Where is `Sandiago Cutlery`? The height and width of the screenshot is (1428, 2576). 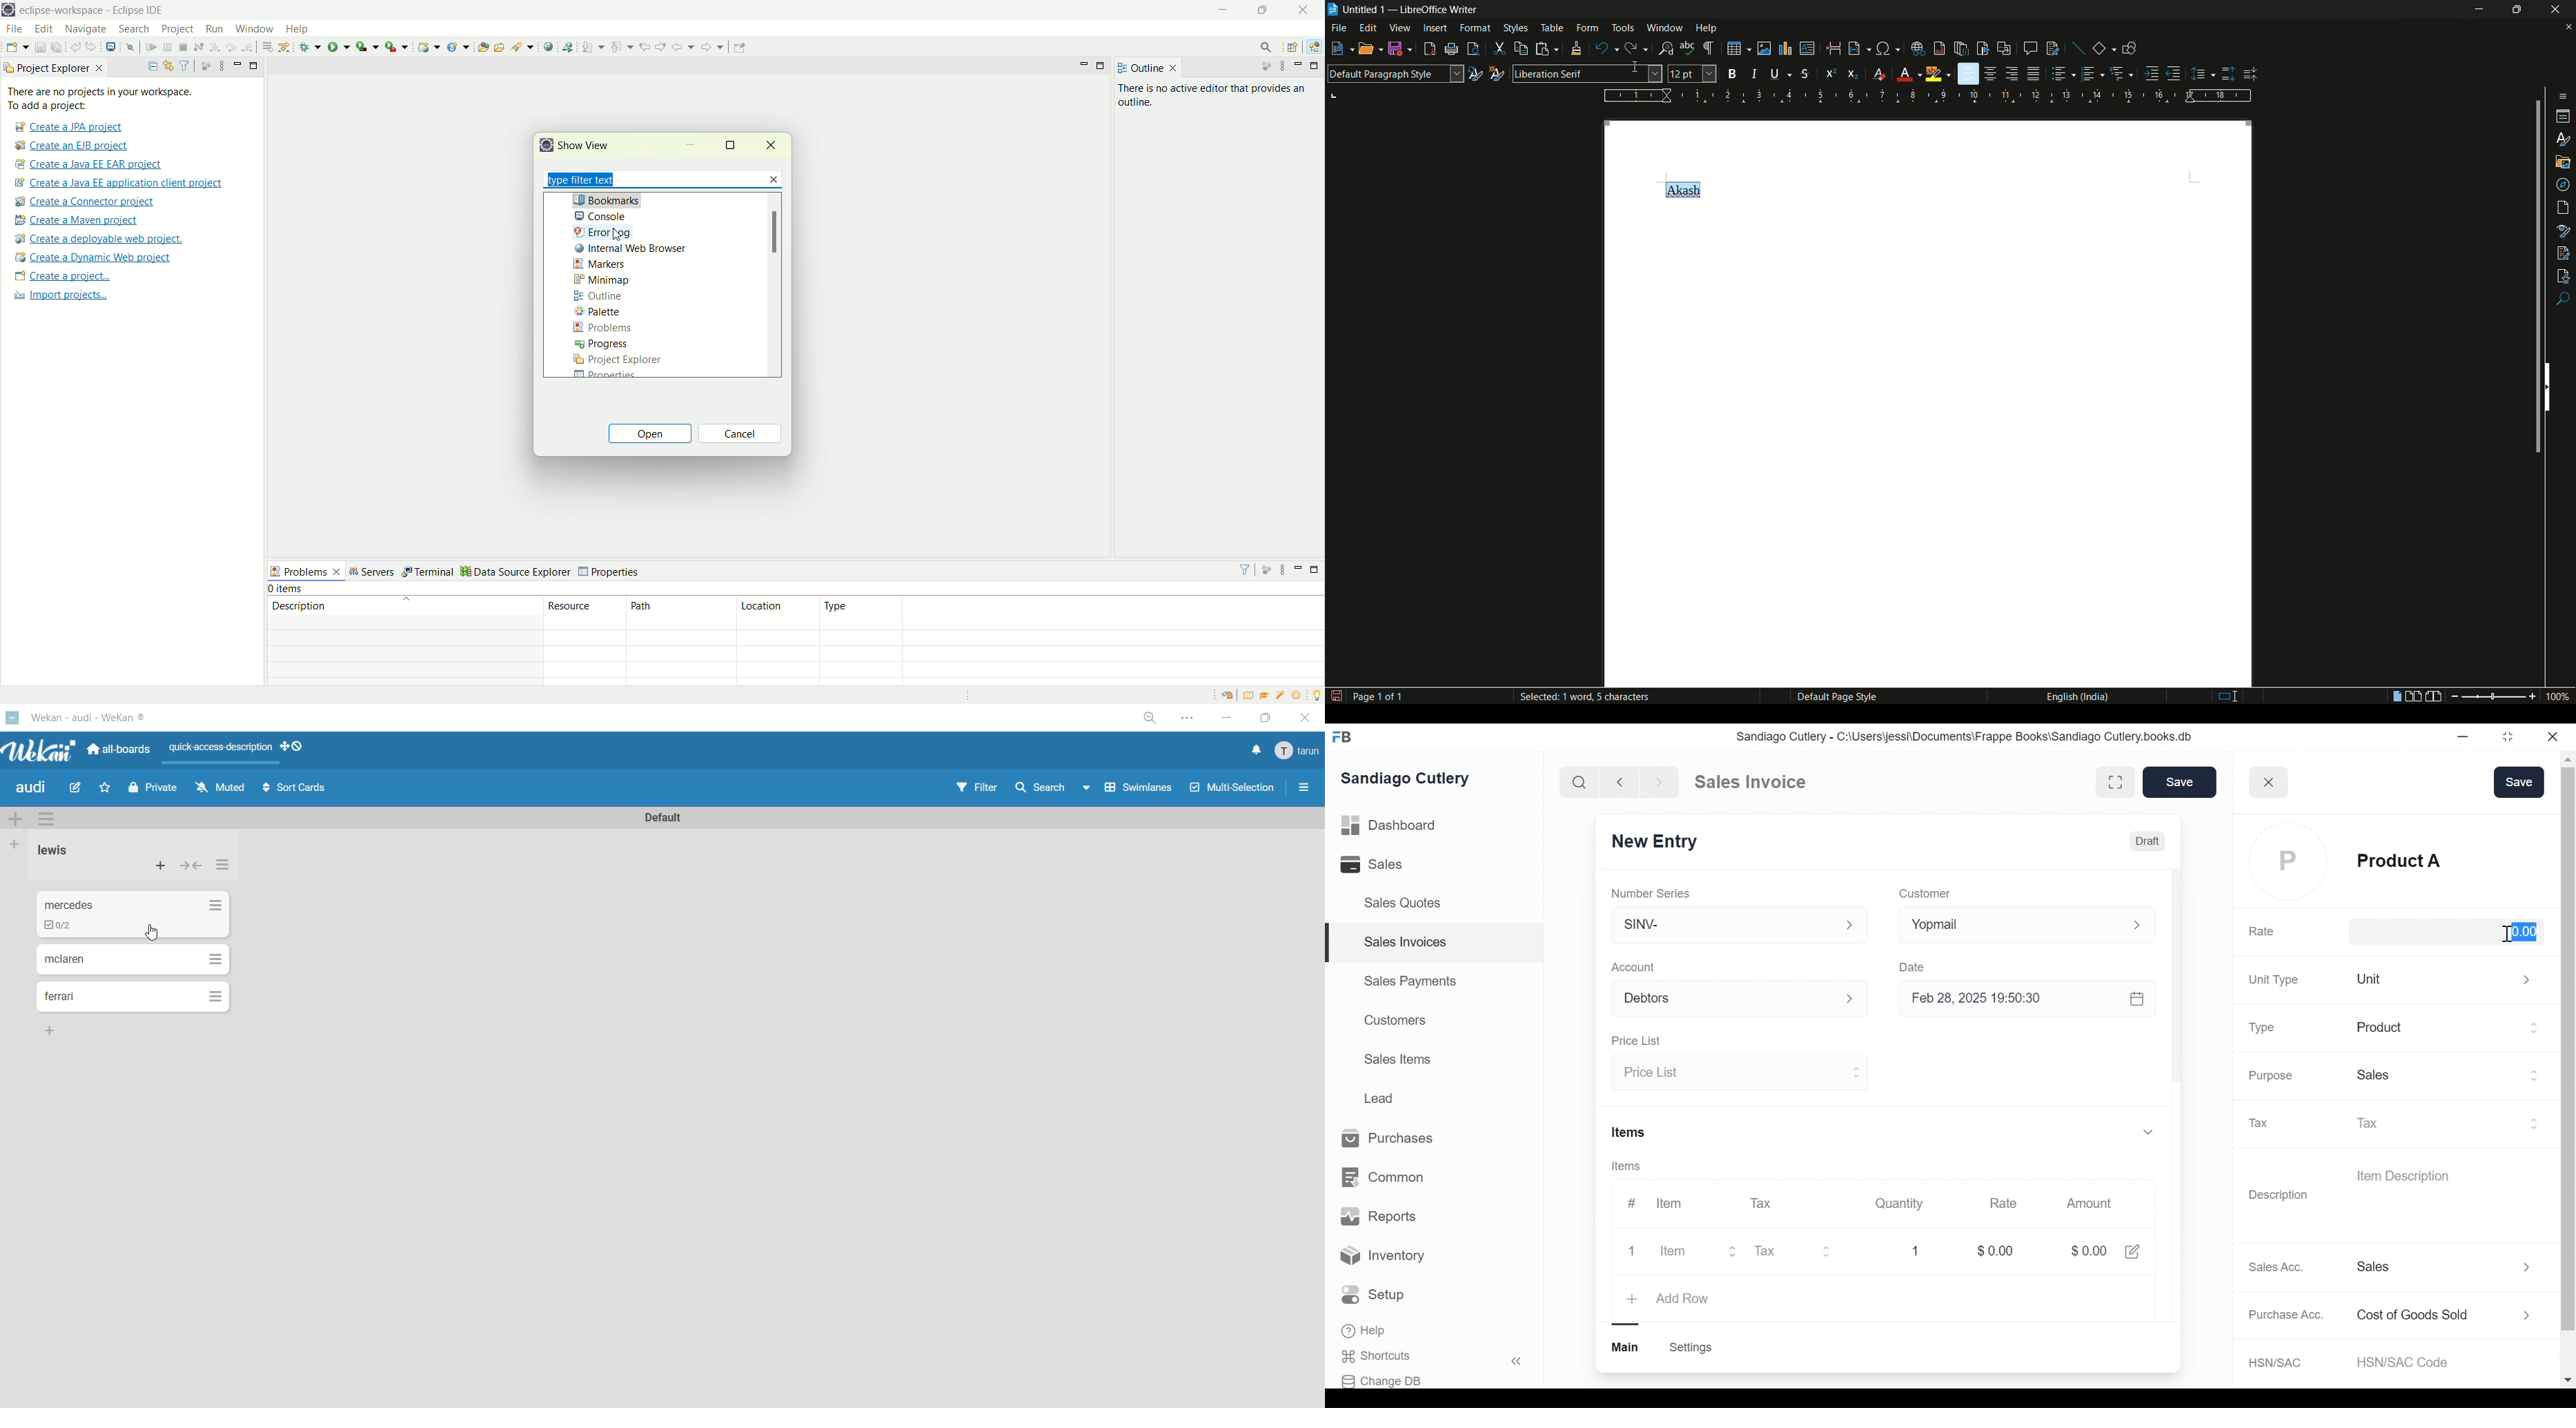 Sandiago Cutlery is located at coordinates (1409, 778).